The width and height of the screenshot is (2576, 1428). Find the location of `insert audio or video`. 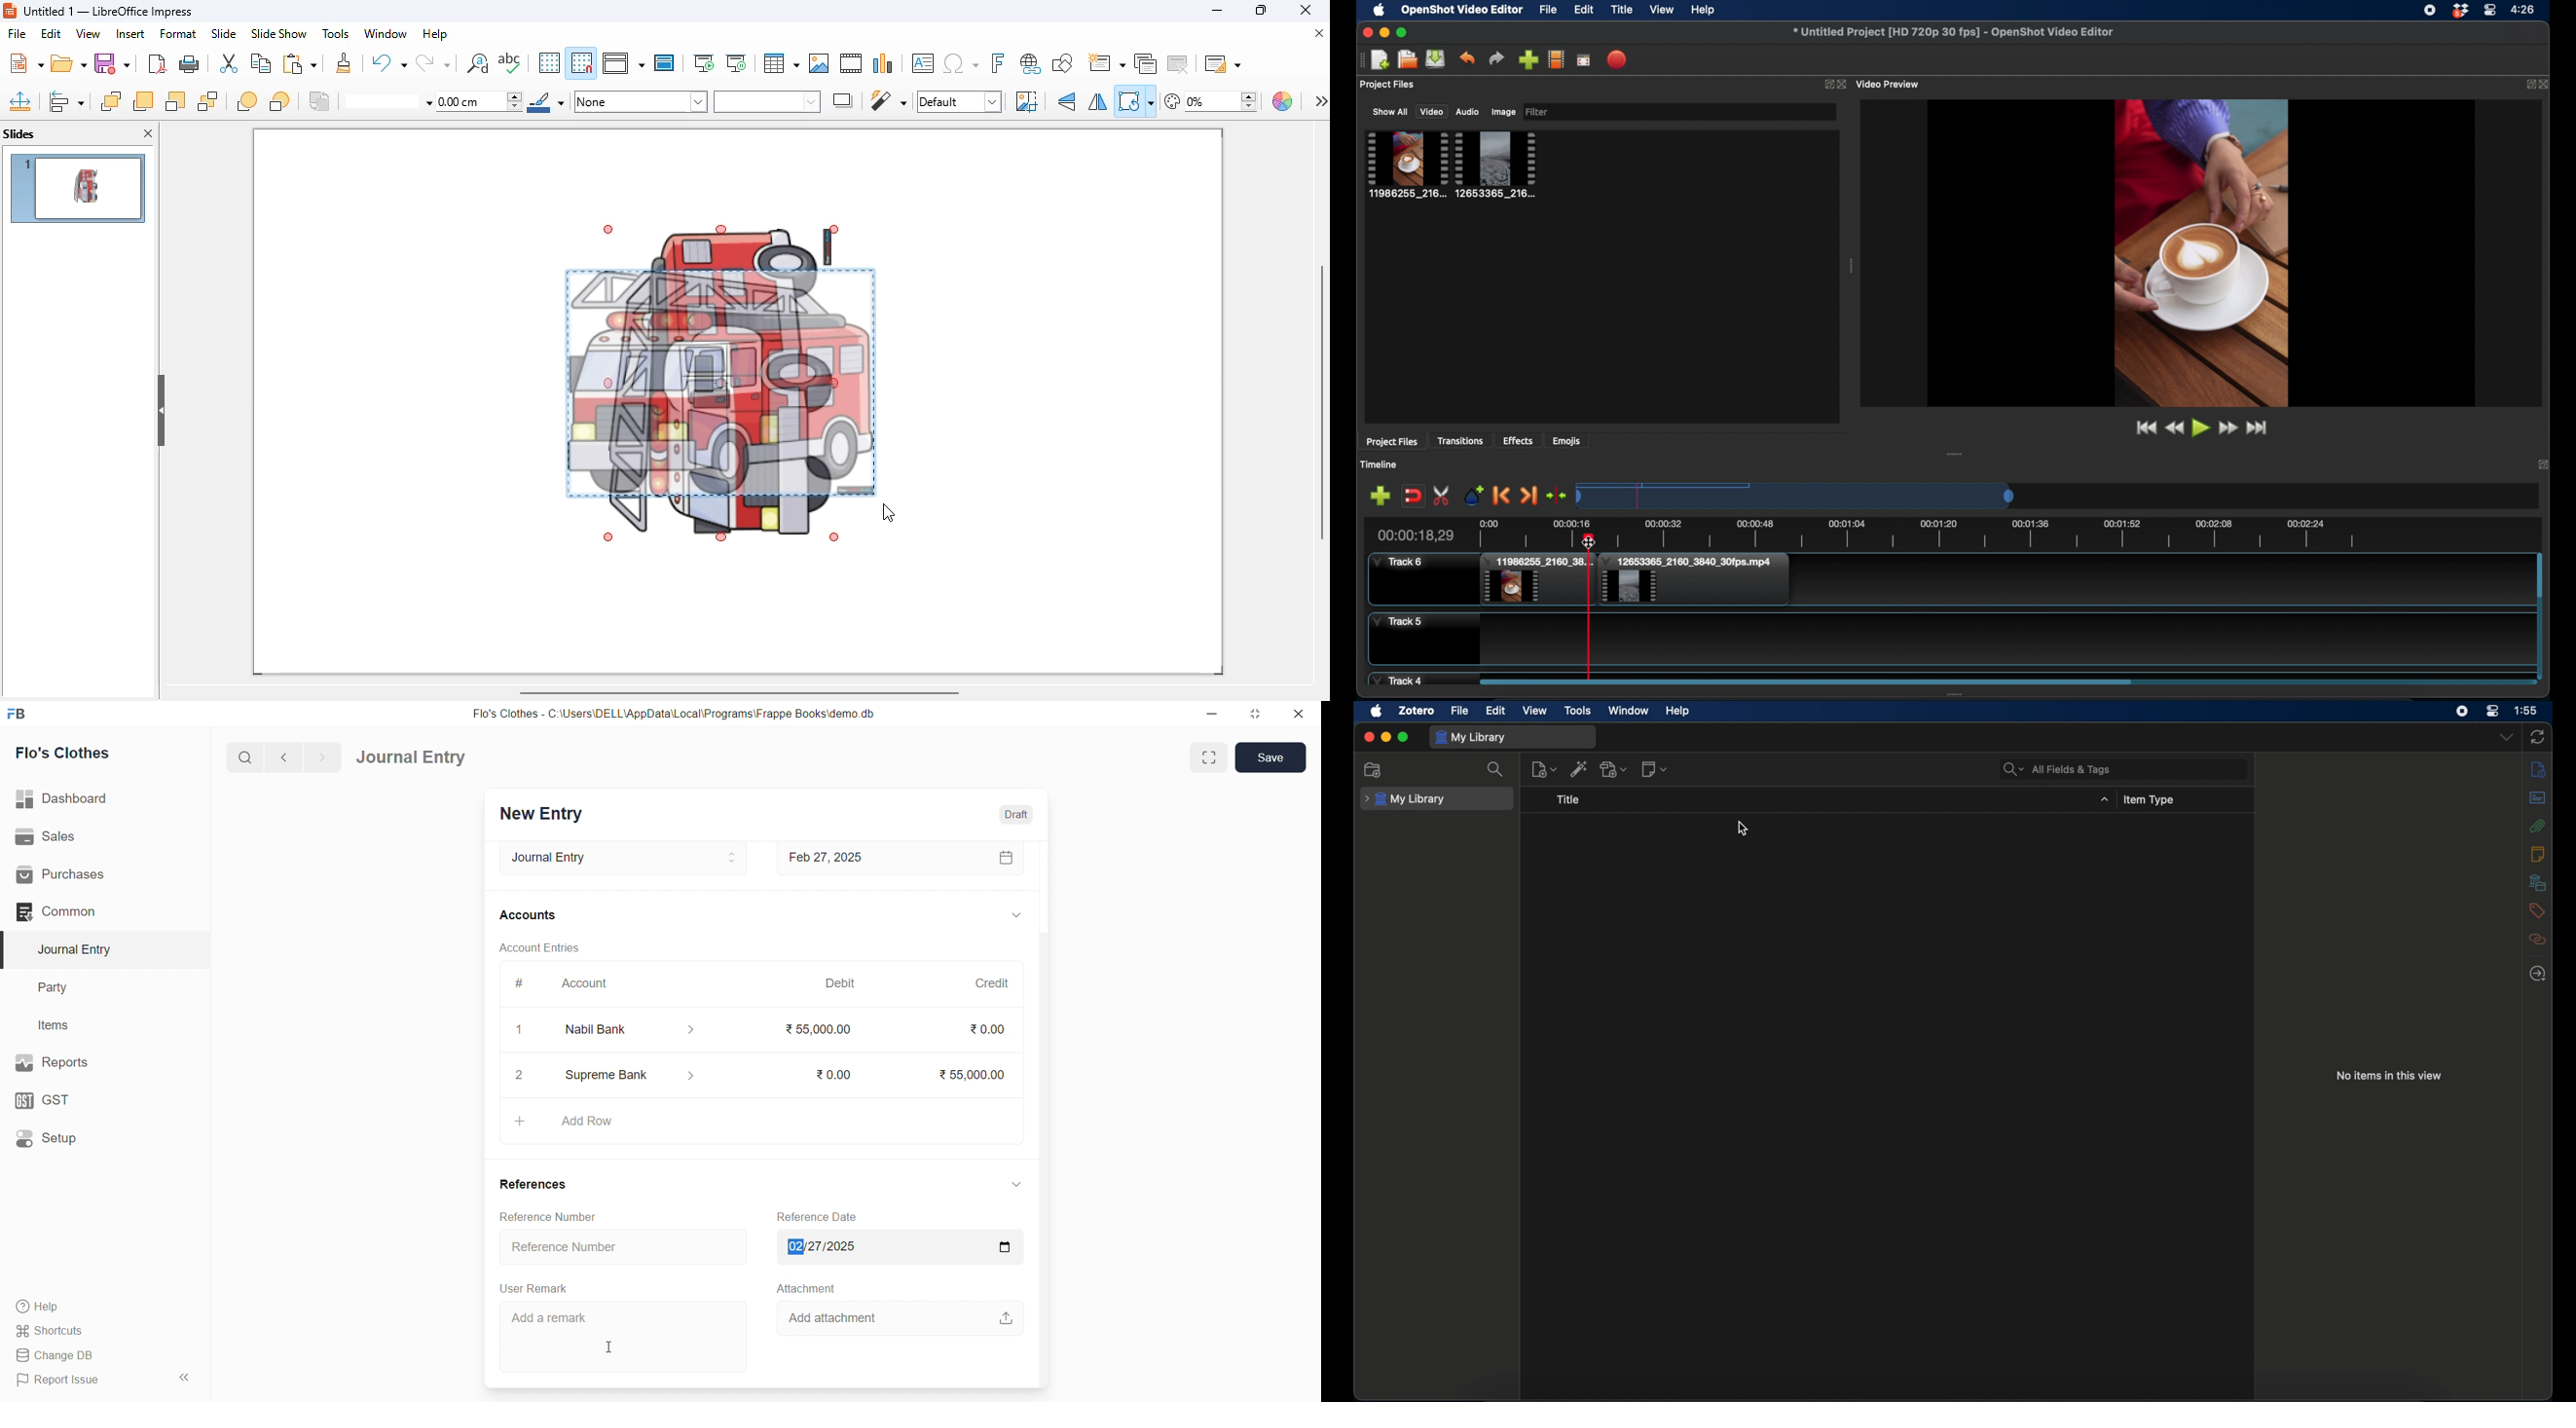

insert audio or video is located at coordinates (851, 63).